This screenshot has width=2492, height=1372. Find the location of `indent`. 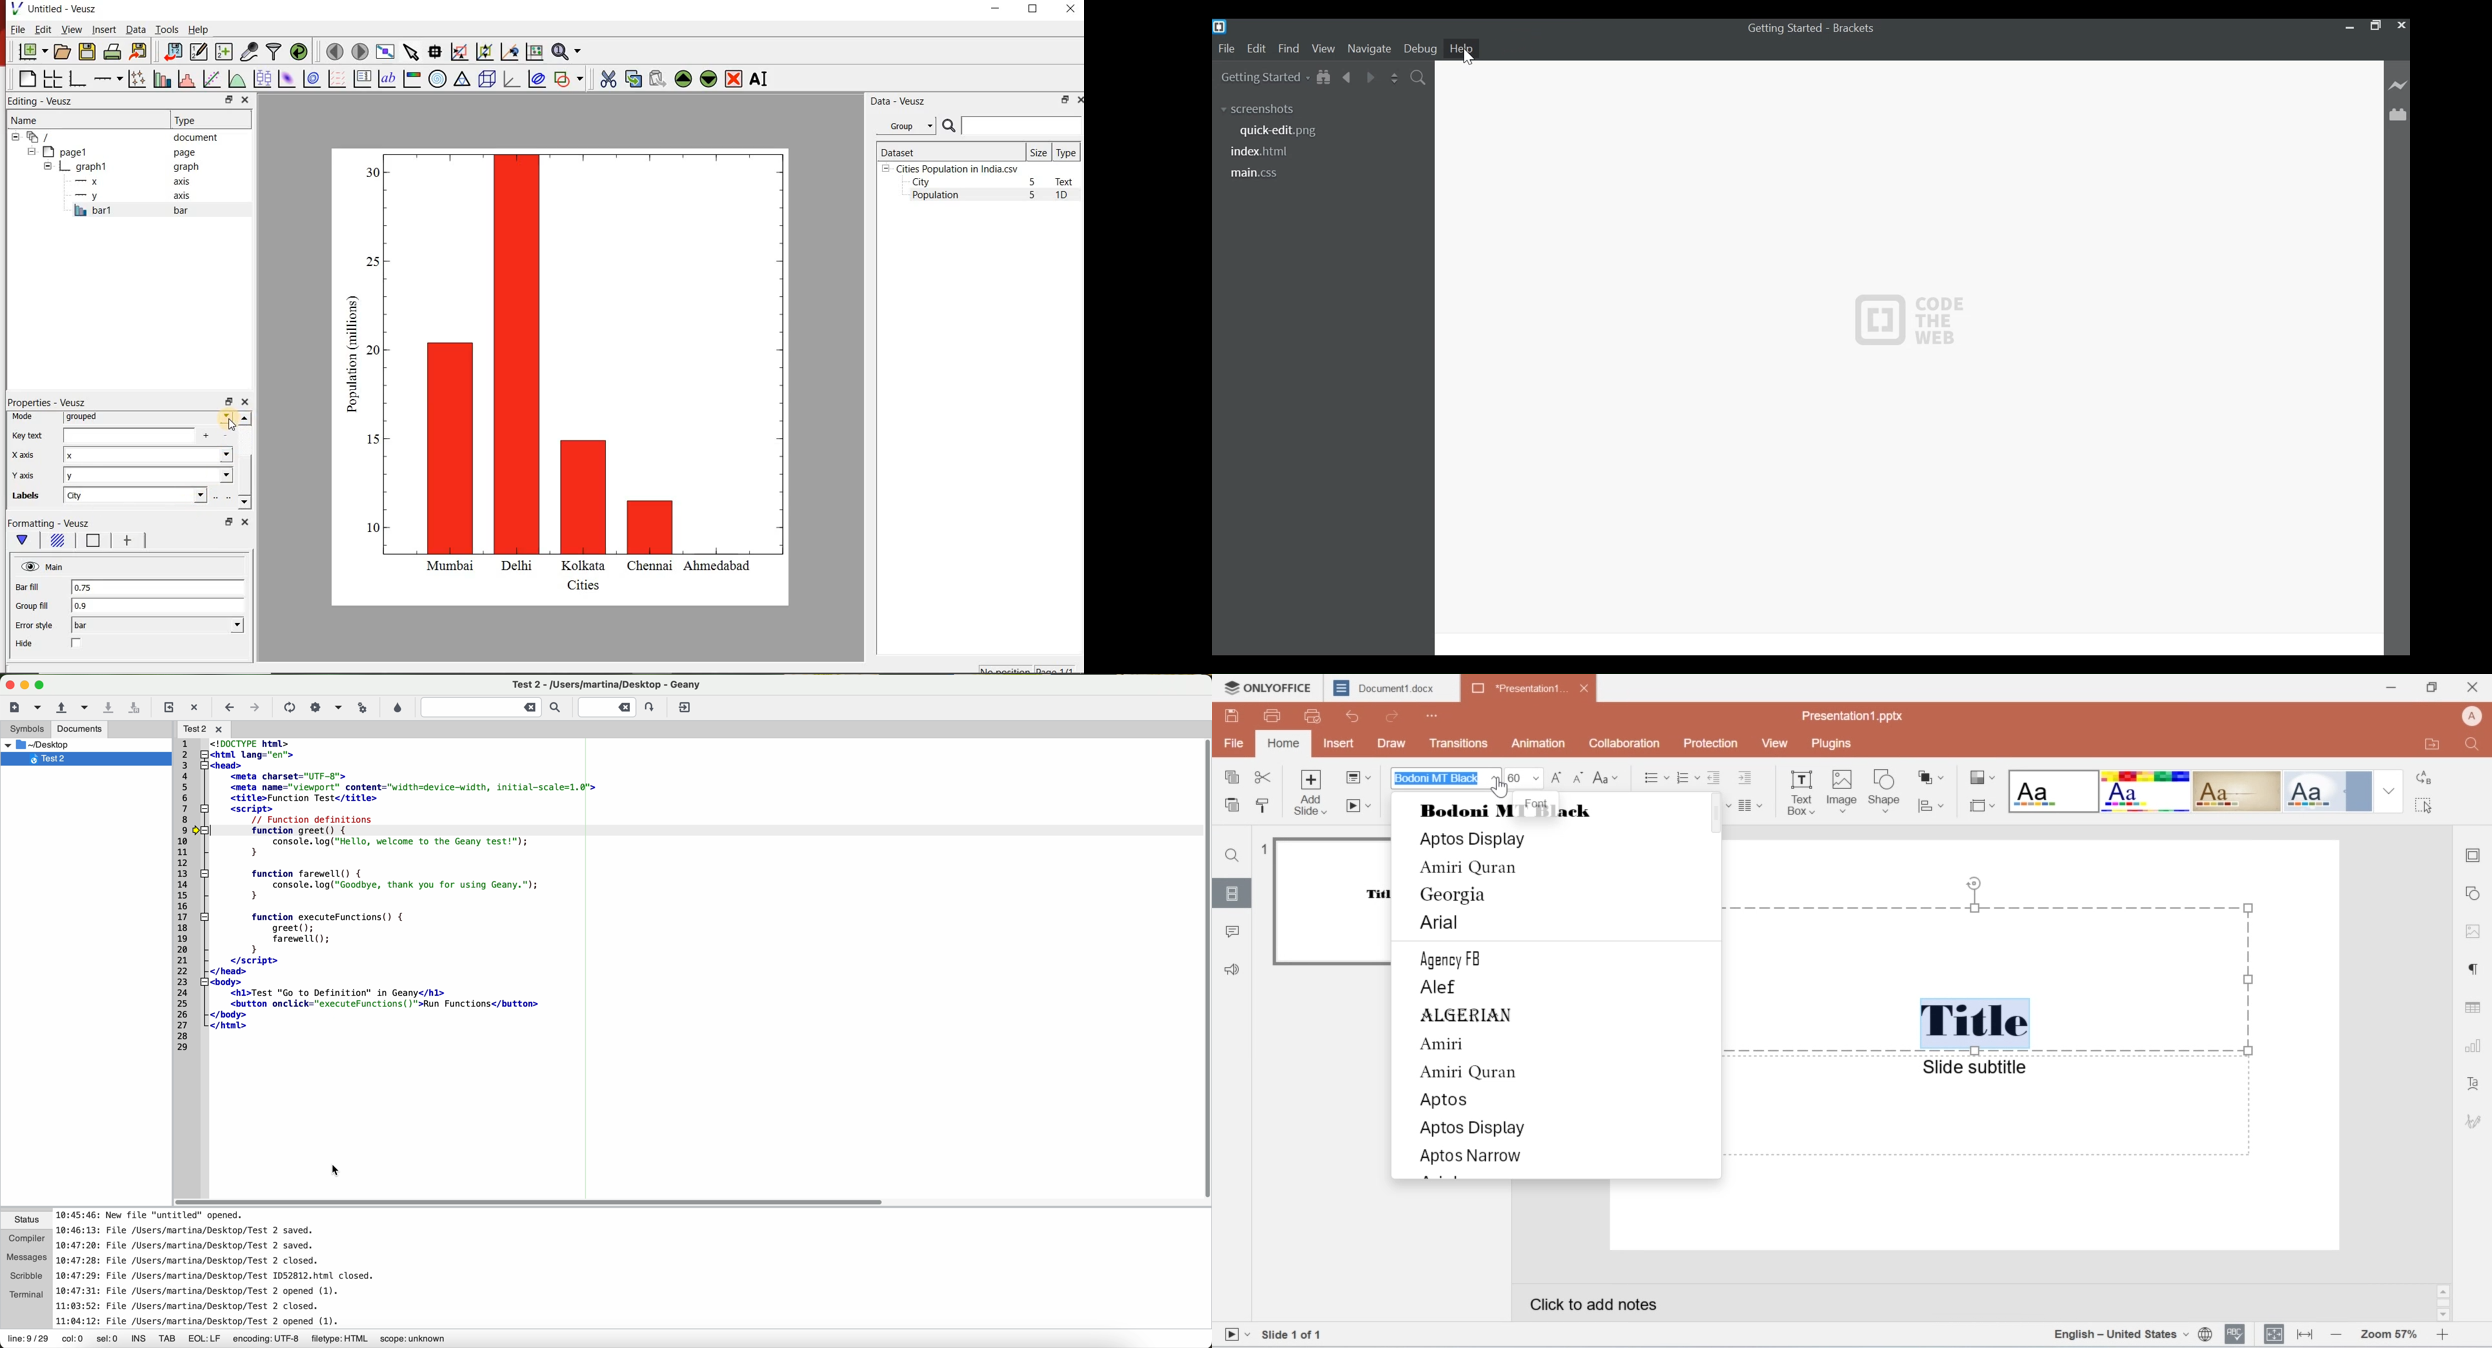

indent is located at coordinates (1716, 778).